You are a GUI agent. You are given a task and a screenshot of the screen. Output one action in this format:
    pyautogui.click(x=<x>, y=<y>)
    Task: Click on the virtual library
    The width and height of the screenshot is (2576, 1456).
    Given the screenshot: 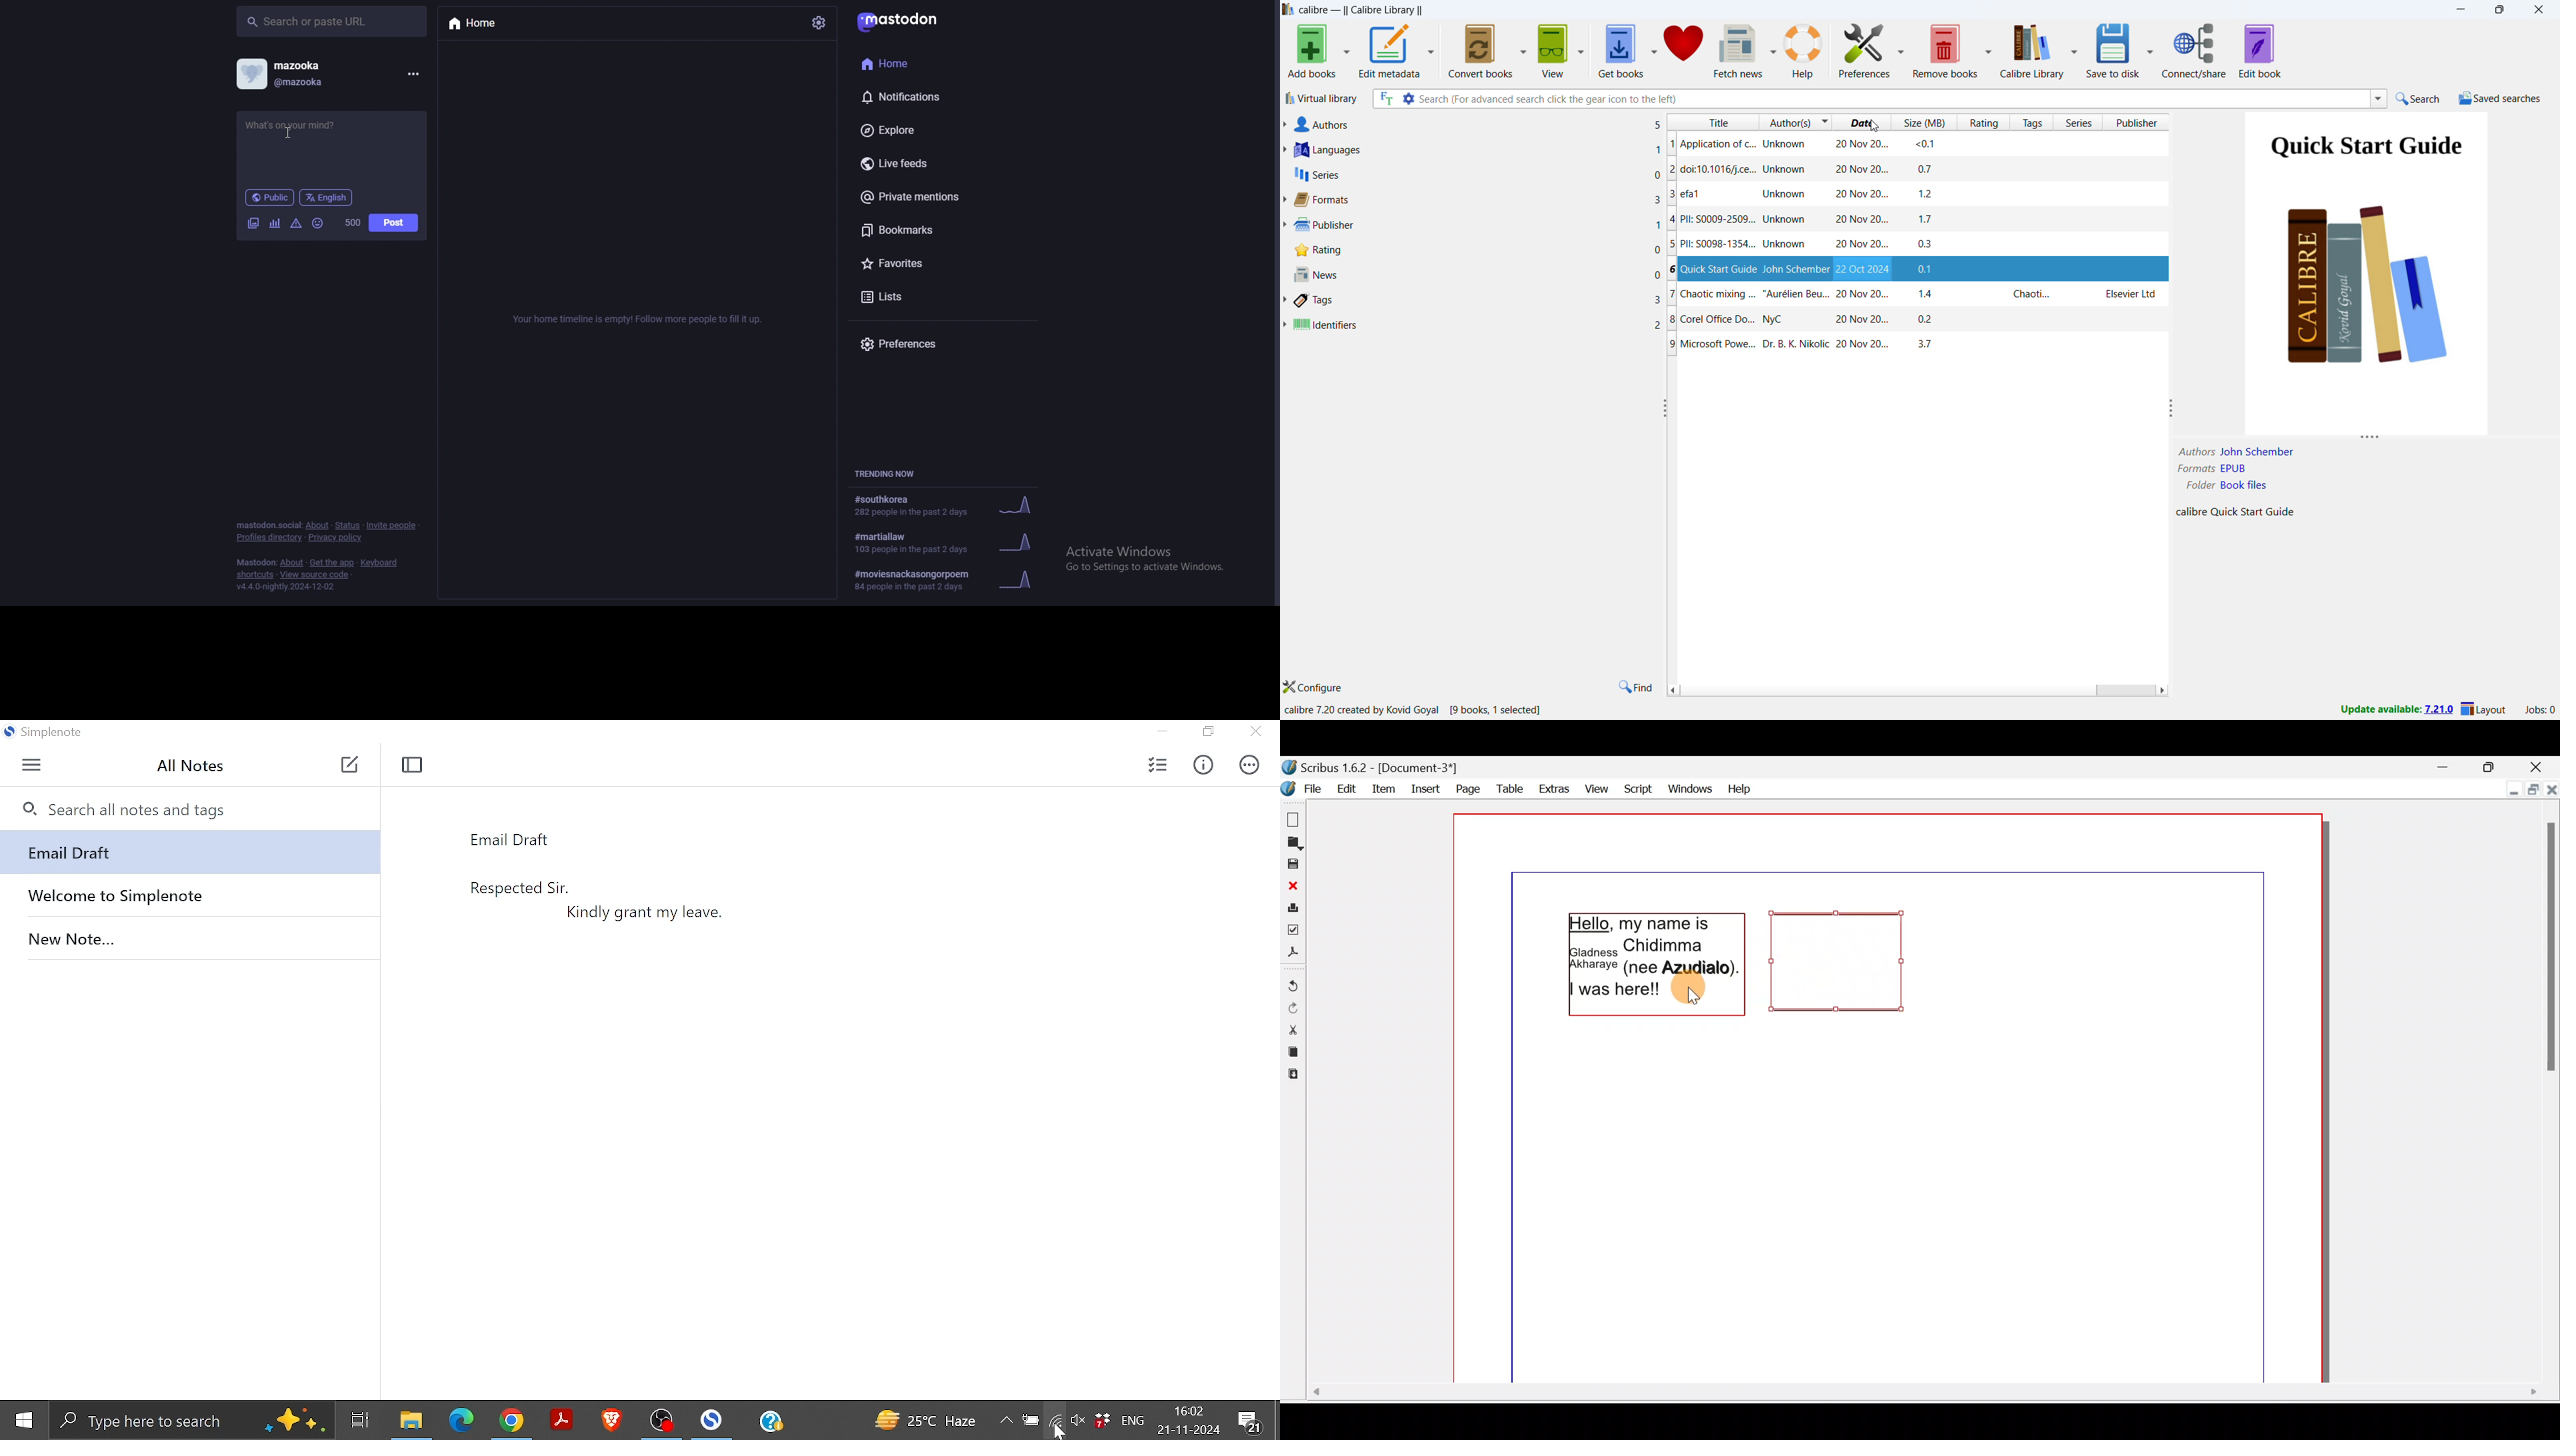 What is the action you would take?
    pyautogui.click(x=1322, y=99)
    